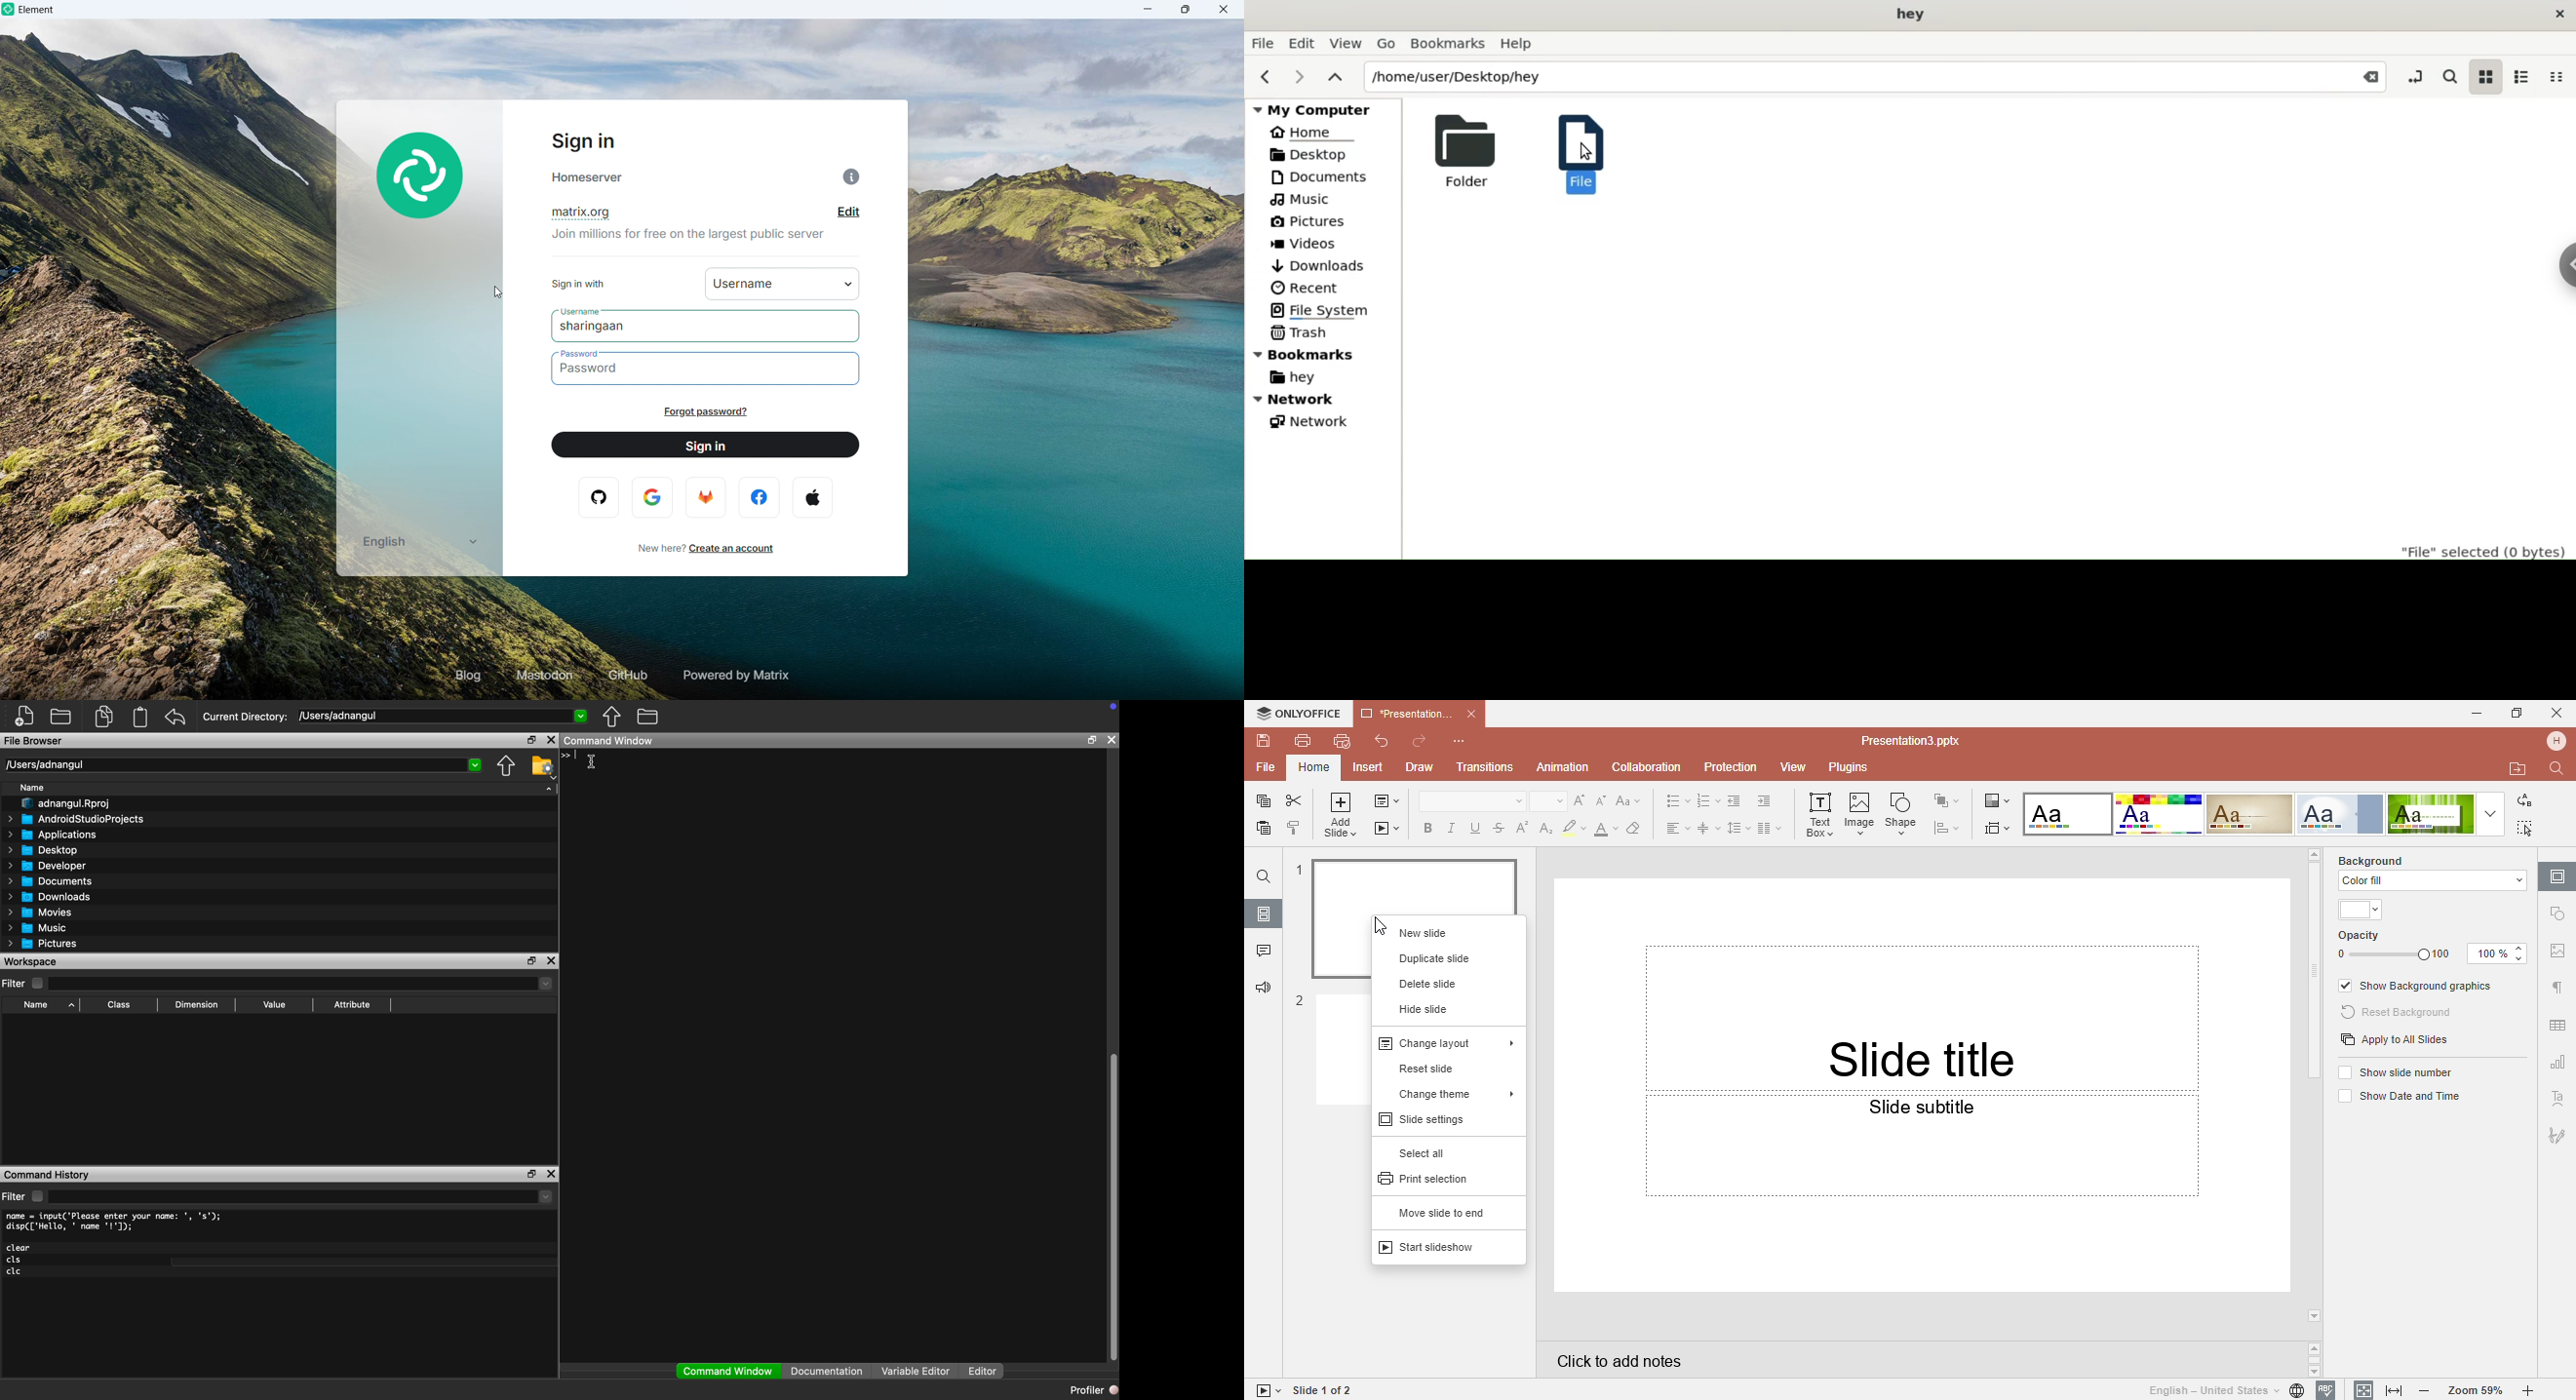  What do you see at coordinates (15, 1260) in the screenshot?
I see `cls` at bounding box center [15, 1260].